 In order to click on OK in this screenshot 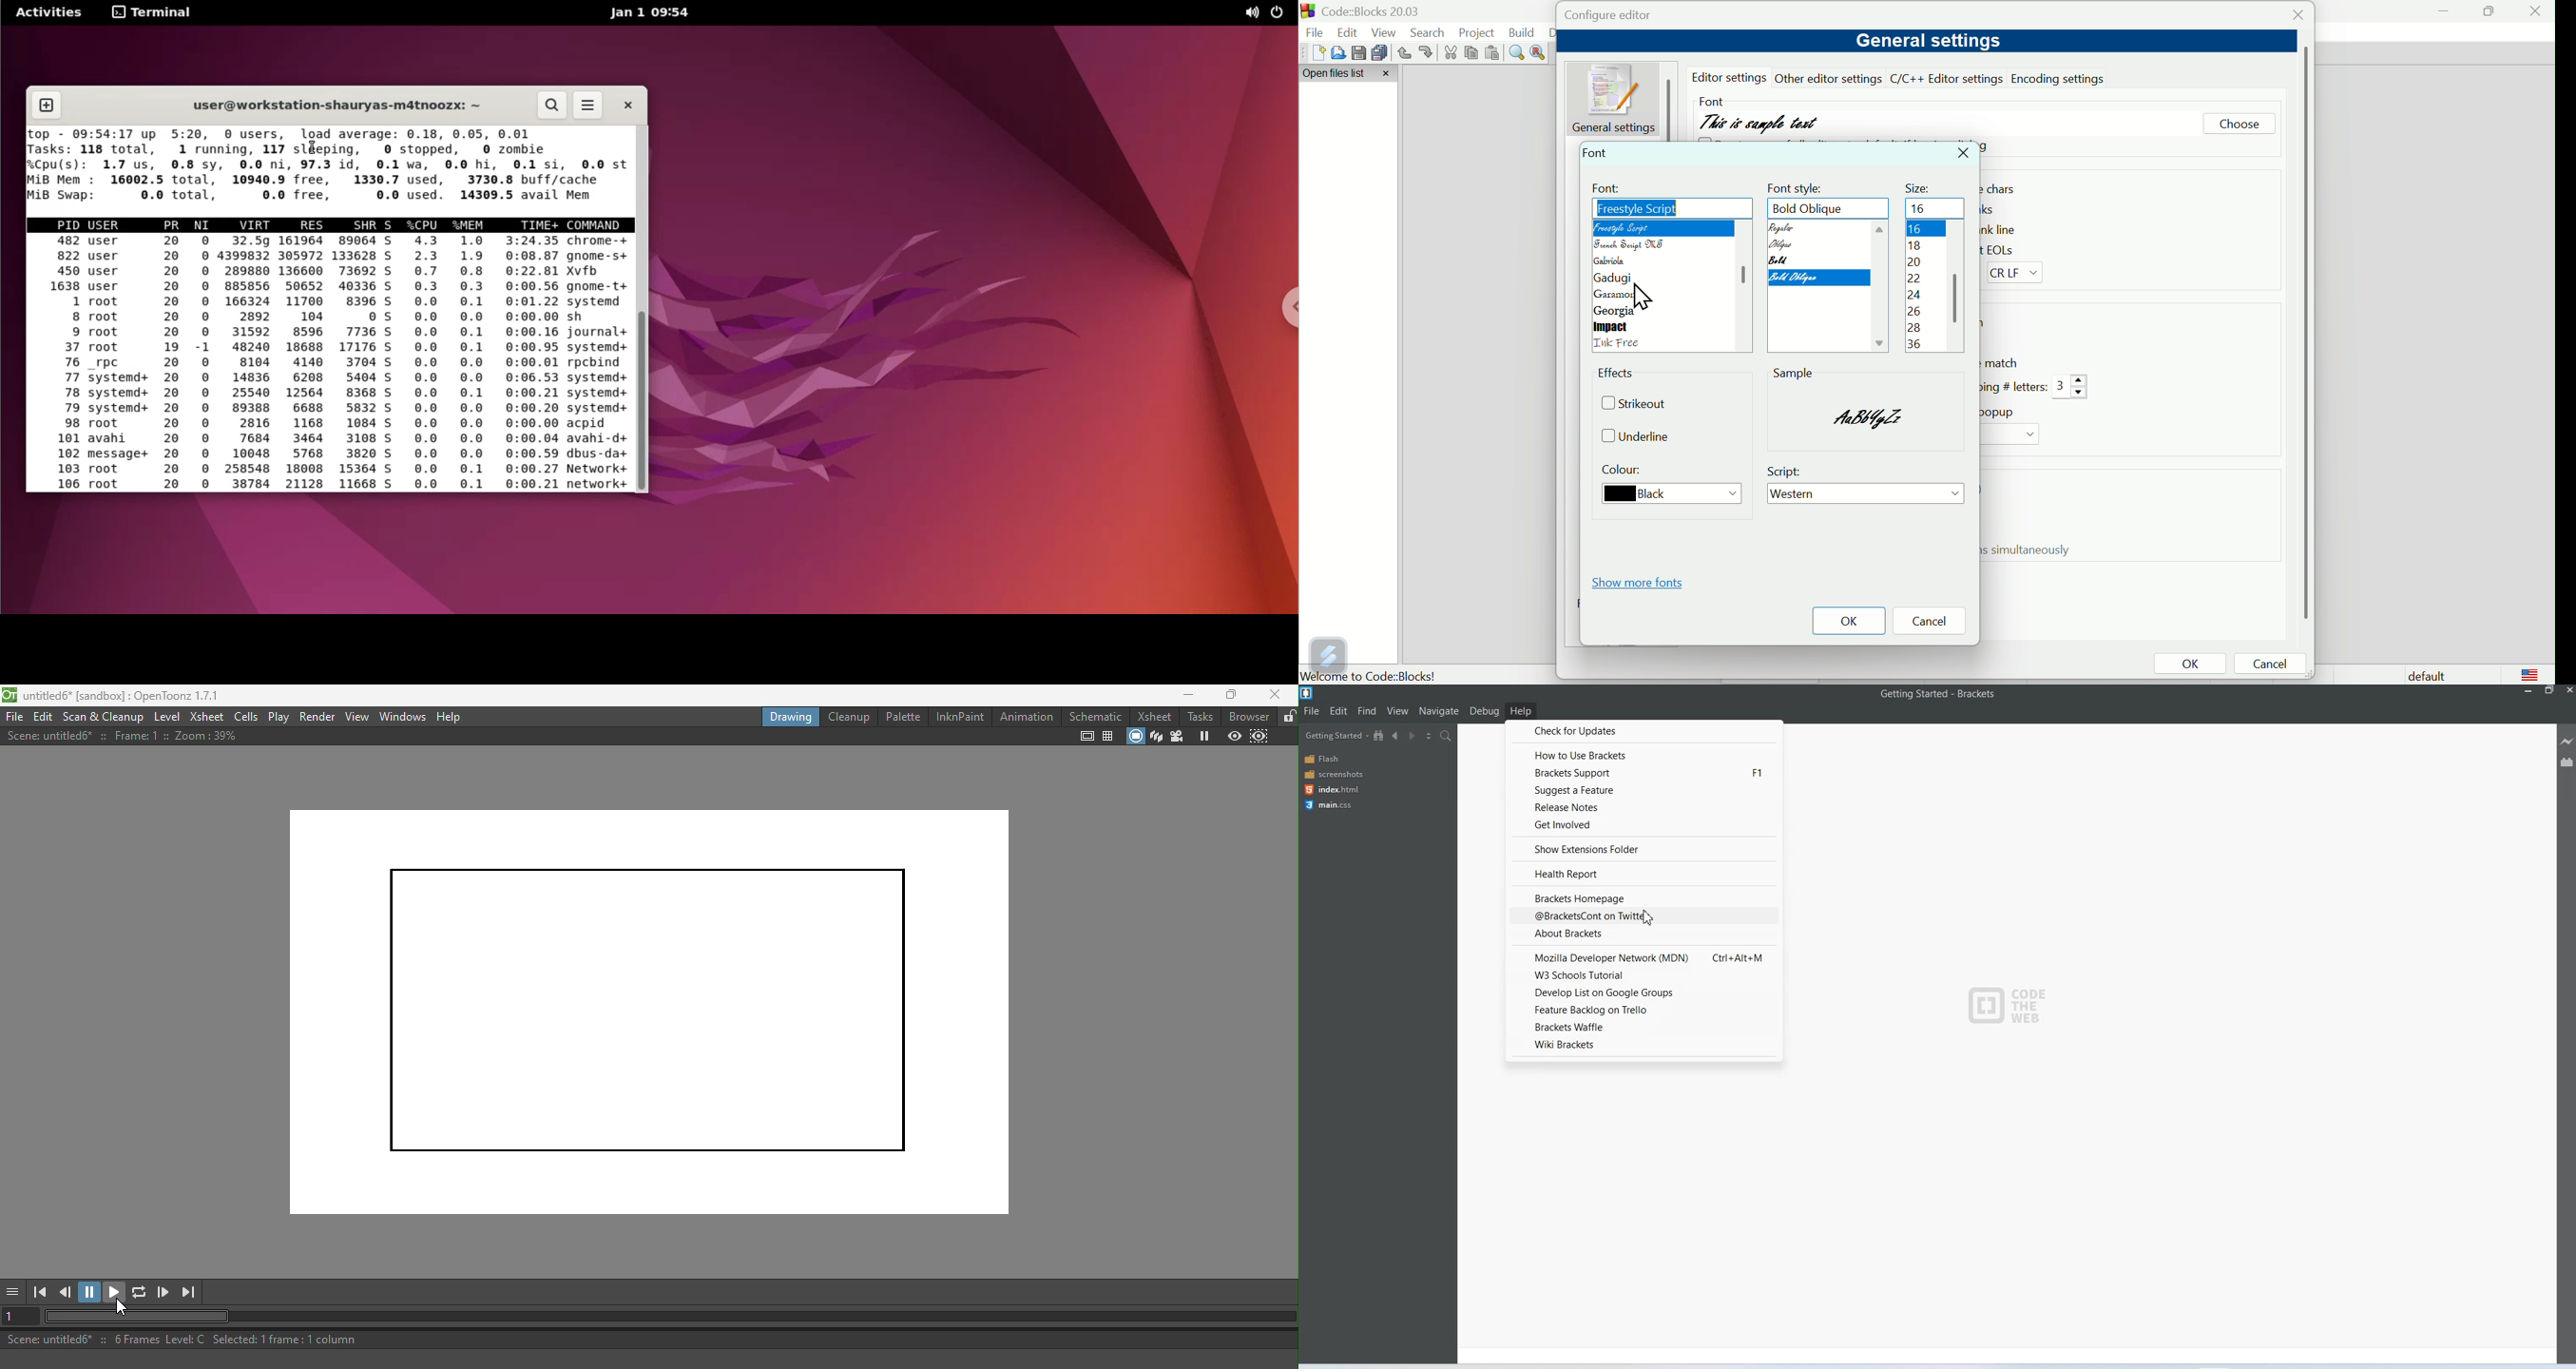, I will do `click(2190, 665)`.